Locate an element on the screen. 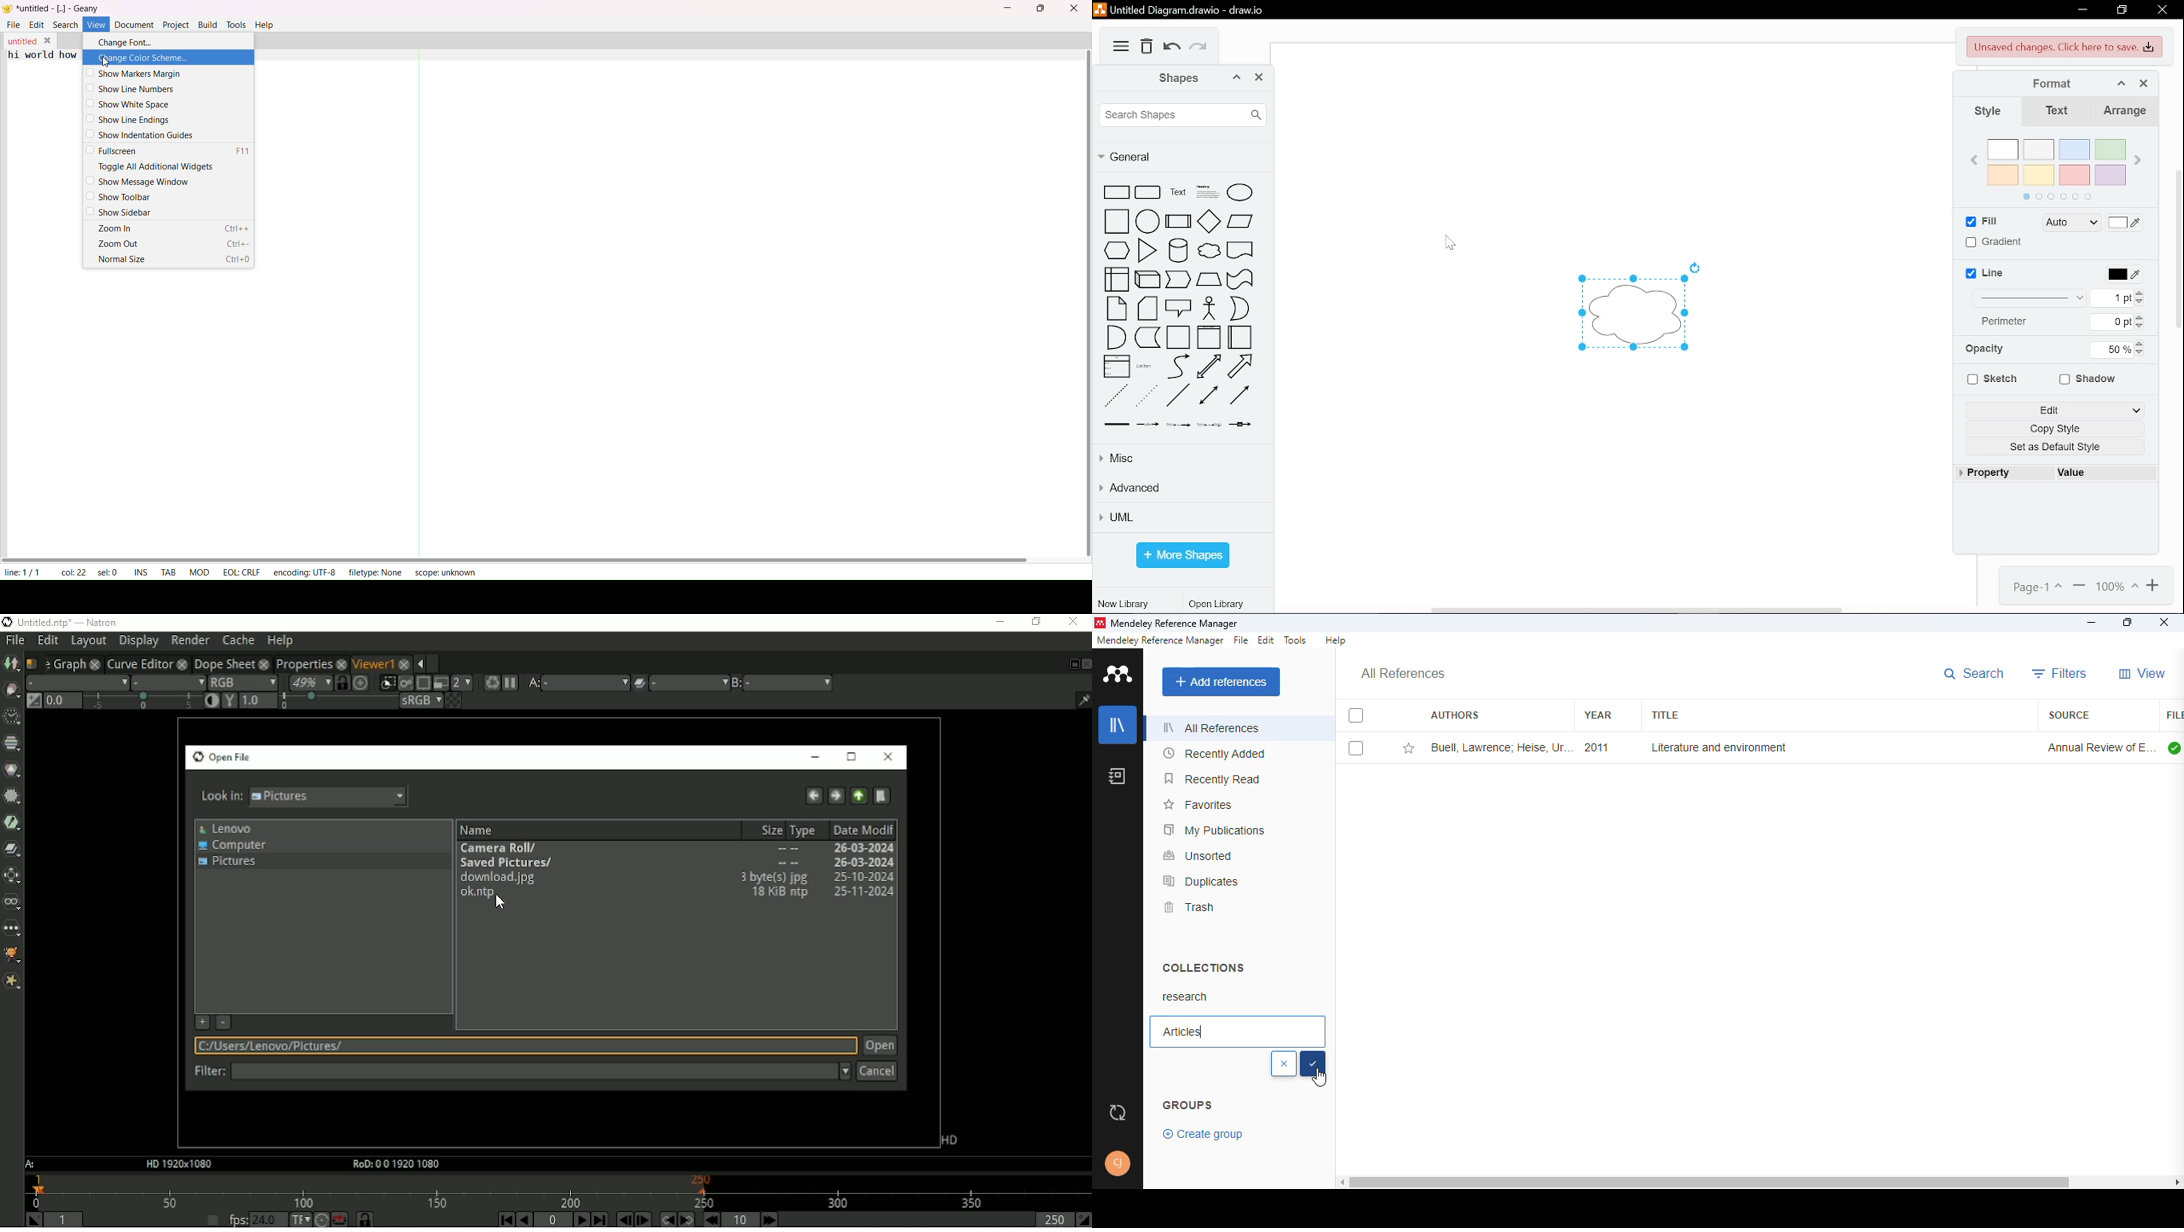 Image resolution: width=2184 pixels, height=1232 pixels. collections is located at coordinates (1205, 968).